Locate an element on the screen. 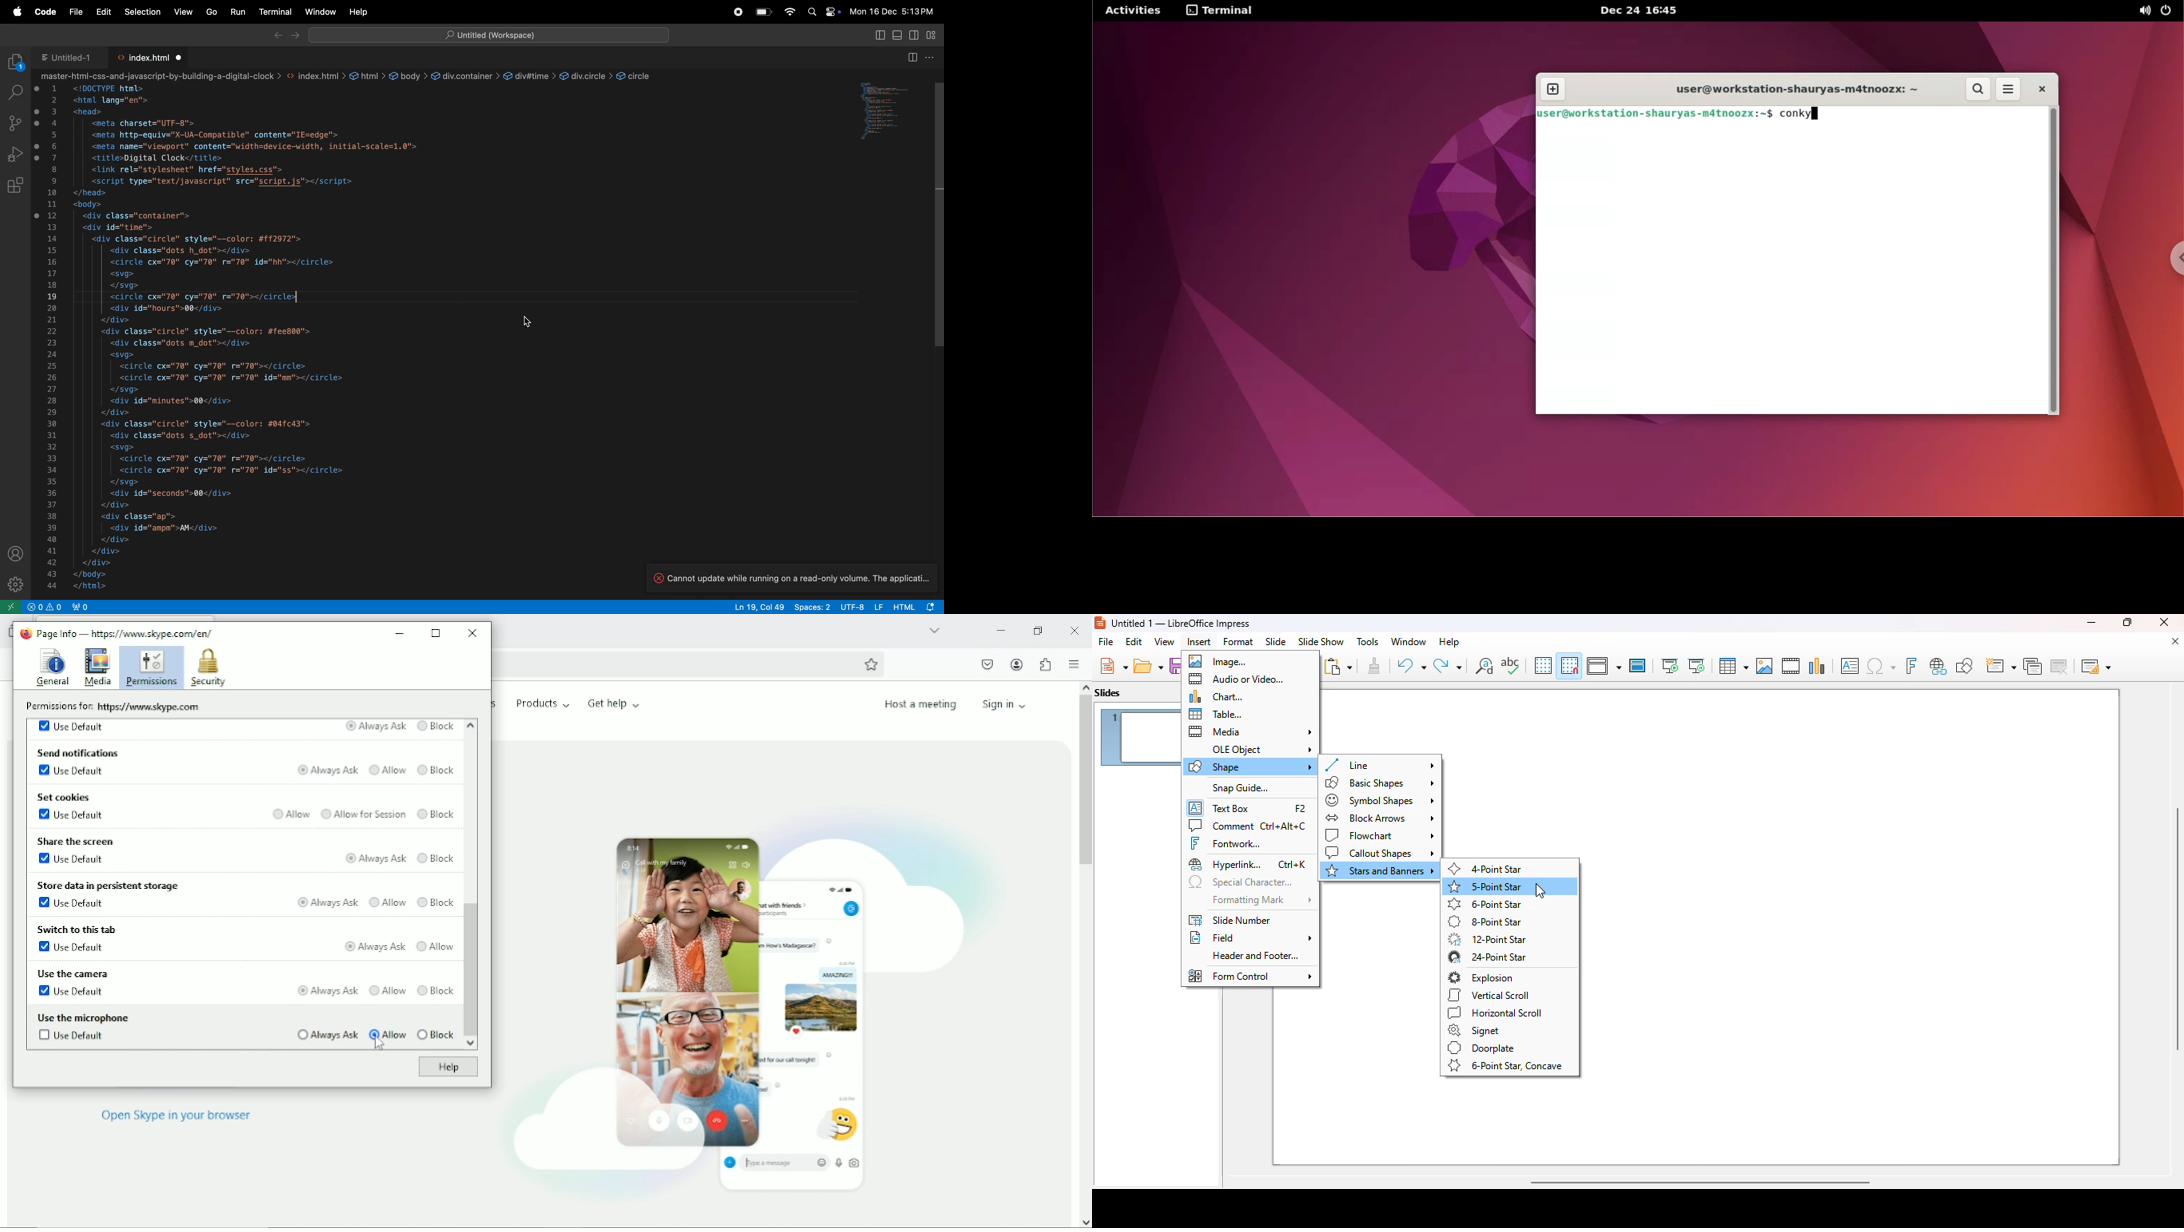 The width and height of the screenshot is (2184, 1232). insert fontwork text is located at coordinates (1911, 665).